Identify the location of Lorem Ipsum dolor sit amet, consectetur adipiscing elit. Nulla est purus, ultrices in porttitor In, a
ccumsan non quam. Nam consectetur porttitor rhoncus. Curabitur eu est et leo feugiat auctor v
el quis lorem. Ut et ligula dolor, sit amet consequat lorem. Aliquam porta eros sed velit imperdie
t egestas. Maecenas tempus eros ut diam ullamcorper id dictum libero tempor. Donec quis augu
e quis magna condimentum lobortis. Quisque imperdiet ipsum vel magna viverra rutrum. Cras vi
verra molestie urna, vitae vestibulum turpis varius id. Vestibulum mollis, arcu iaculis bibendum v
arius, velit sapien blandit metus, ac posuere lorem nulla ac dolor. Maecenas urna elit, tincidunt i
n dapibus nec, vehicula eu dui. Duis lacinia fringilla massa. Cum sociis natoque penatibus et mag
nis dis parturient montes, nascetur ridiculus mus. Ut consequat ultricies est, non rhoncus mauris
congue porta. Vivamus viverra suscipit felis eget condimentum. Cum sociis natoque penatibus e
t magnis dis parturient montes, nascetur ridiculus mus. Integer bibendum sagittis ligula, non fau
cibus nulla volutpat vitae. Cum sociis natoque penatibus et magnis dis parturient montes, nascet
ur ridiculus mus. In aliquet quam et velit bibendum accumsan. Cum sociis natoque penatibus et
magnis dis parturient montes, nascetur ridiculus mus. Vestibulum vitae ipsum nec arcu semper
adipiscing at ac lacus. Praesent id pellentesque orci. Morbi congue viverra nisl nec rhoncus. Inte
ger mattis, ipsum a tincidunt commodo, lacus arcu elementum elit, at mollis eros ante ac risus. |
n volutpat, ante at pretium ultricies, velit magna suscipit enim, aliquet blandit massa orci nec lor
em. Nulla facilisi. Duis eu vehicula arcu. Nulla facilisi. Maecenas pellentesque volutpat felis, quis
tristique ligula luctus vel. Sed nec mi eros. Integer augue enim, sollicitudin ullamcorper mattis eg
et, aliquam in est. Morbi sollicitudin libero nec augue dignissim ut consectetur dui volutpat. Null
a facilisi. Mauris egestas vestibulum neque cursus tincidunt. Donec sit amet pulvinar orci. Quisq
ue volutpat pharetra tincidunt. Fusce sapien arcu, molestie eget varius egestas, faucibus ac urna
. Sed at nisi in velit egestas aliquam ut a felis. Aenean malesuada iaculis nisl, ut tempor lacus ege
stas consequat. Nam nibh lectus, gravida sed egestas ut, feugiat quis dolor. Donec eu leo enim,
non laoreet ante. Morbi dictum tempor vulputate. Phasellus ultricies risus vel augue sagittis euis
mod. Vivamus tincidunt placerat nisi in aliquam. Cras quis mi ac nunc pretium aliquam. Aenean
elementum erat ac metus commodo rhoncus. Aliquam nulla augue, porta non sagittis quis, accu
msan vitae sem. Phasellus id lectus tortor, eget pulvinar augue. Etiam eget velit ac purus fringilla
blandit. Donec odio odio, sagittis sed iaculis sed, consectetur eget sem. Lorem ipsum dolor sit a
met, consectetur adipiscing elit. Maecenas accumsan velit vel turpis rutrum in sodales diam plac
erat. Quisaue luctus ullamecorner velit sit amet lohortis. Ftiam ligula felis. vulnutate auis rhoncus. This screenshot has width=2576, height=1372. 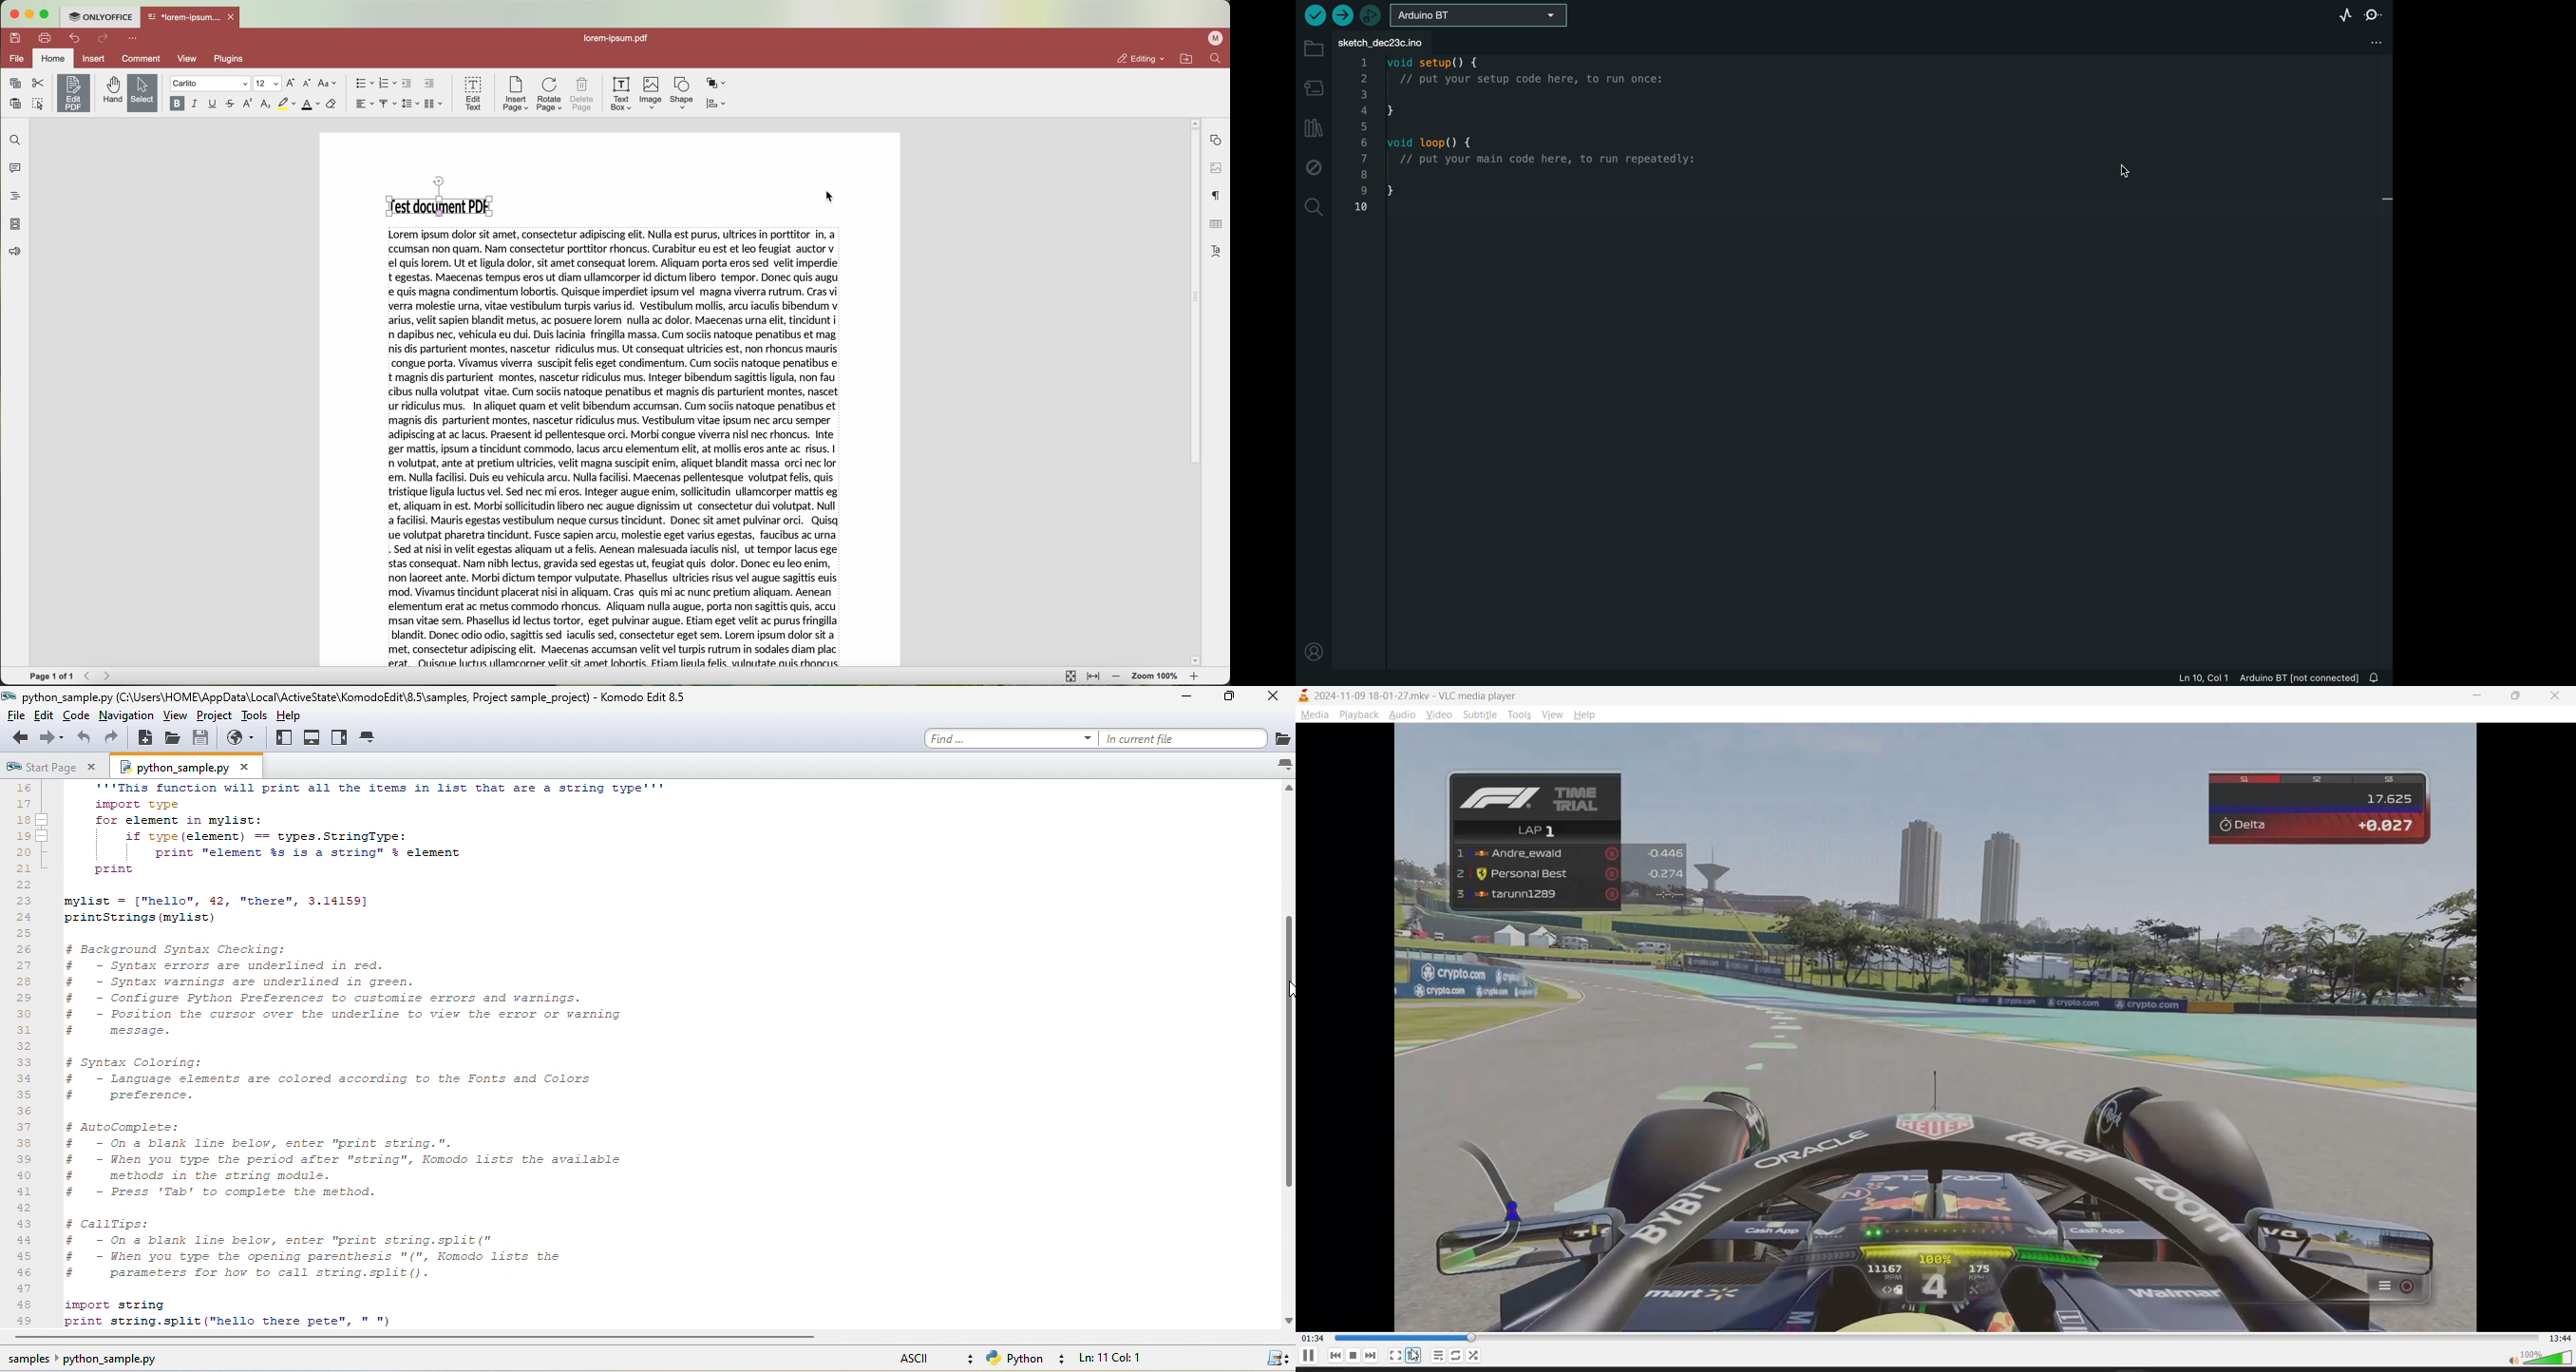
(616, 450).